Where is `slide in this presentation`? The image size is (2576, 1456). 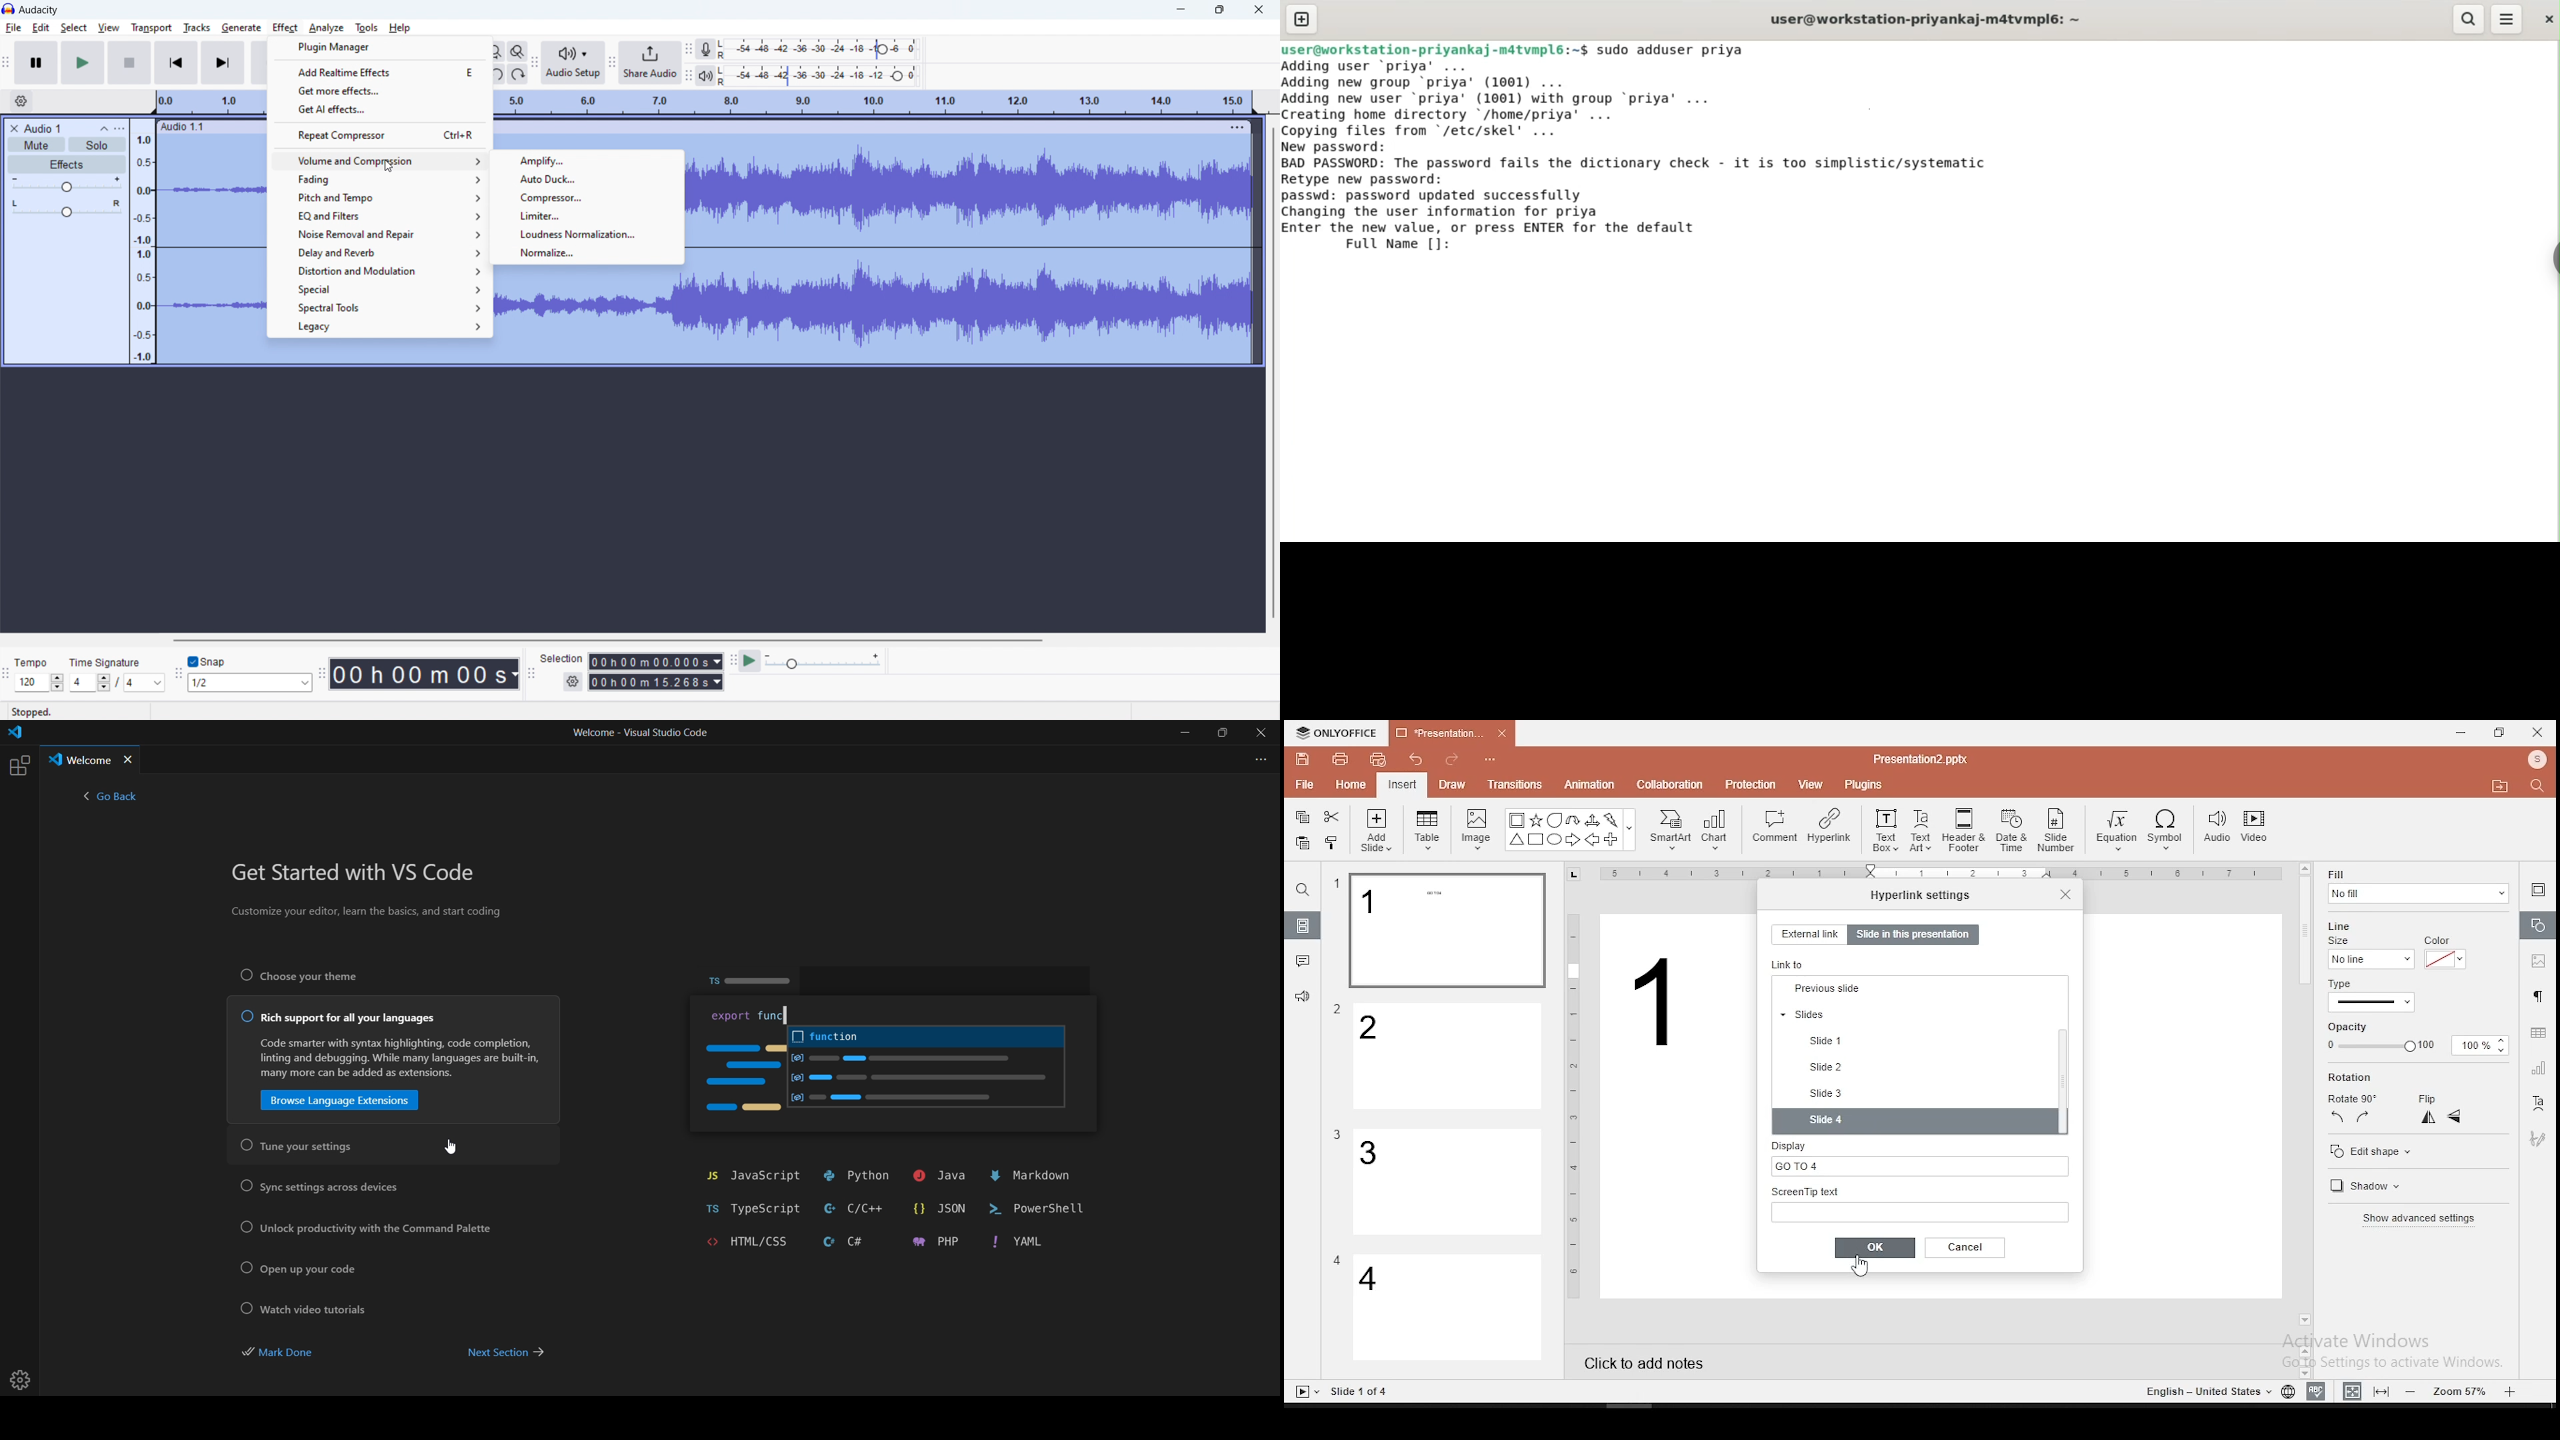
slide in this presentation is located at coordinates (1913, 936).